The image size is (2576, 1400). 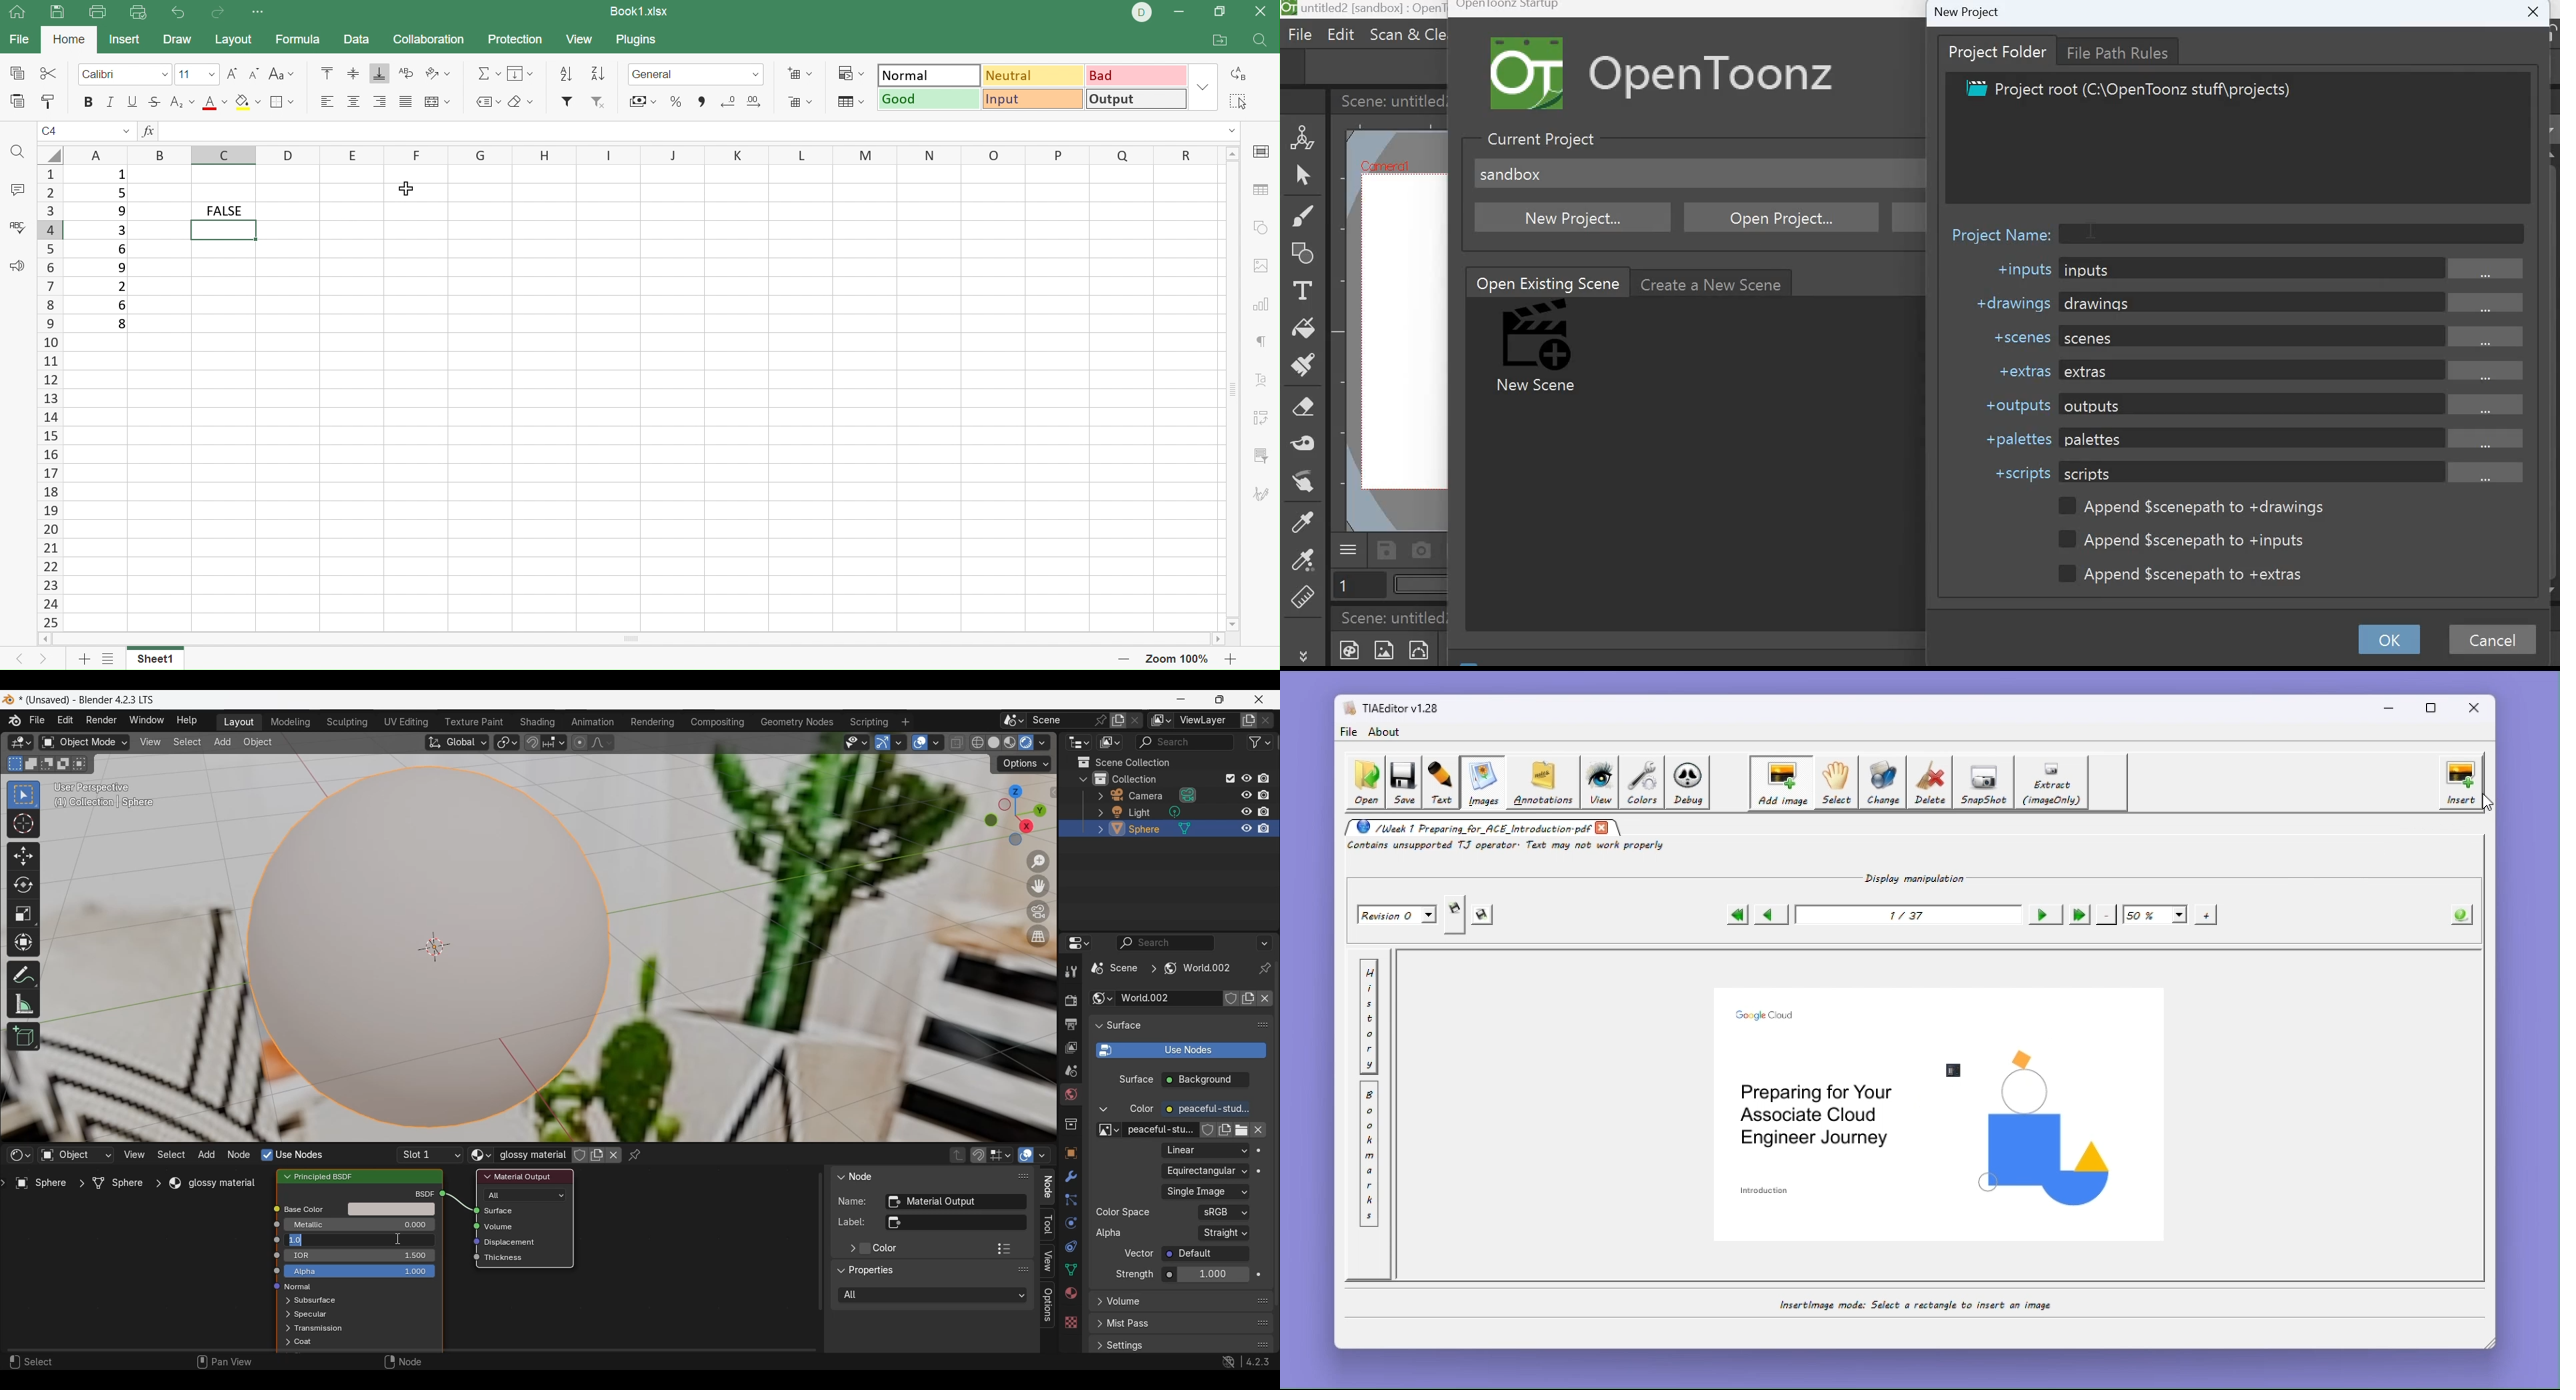 What do you see at coordinates (233, 40) in the screenshot?
I see `Layout` at bounding box center [233, 40].